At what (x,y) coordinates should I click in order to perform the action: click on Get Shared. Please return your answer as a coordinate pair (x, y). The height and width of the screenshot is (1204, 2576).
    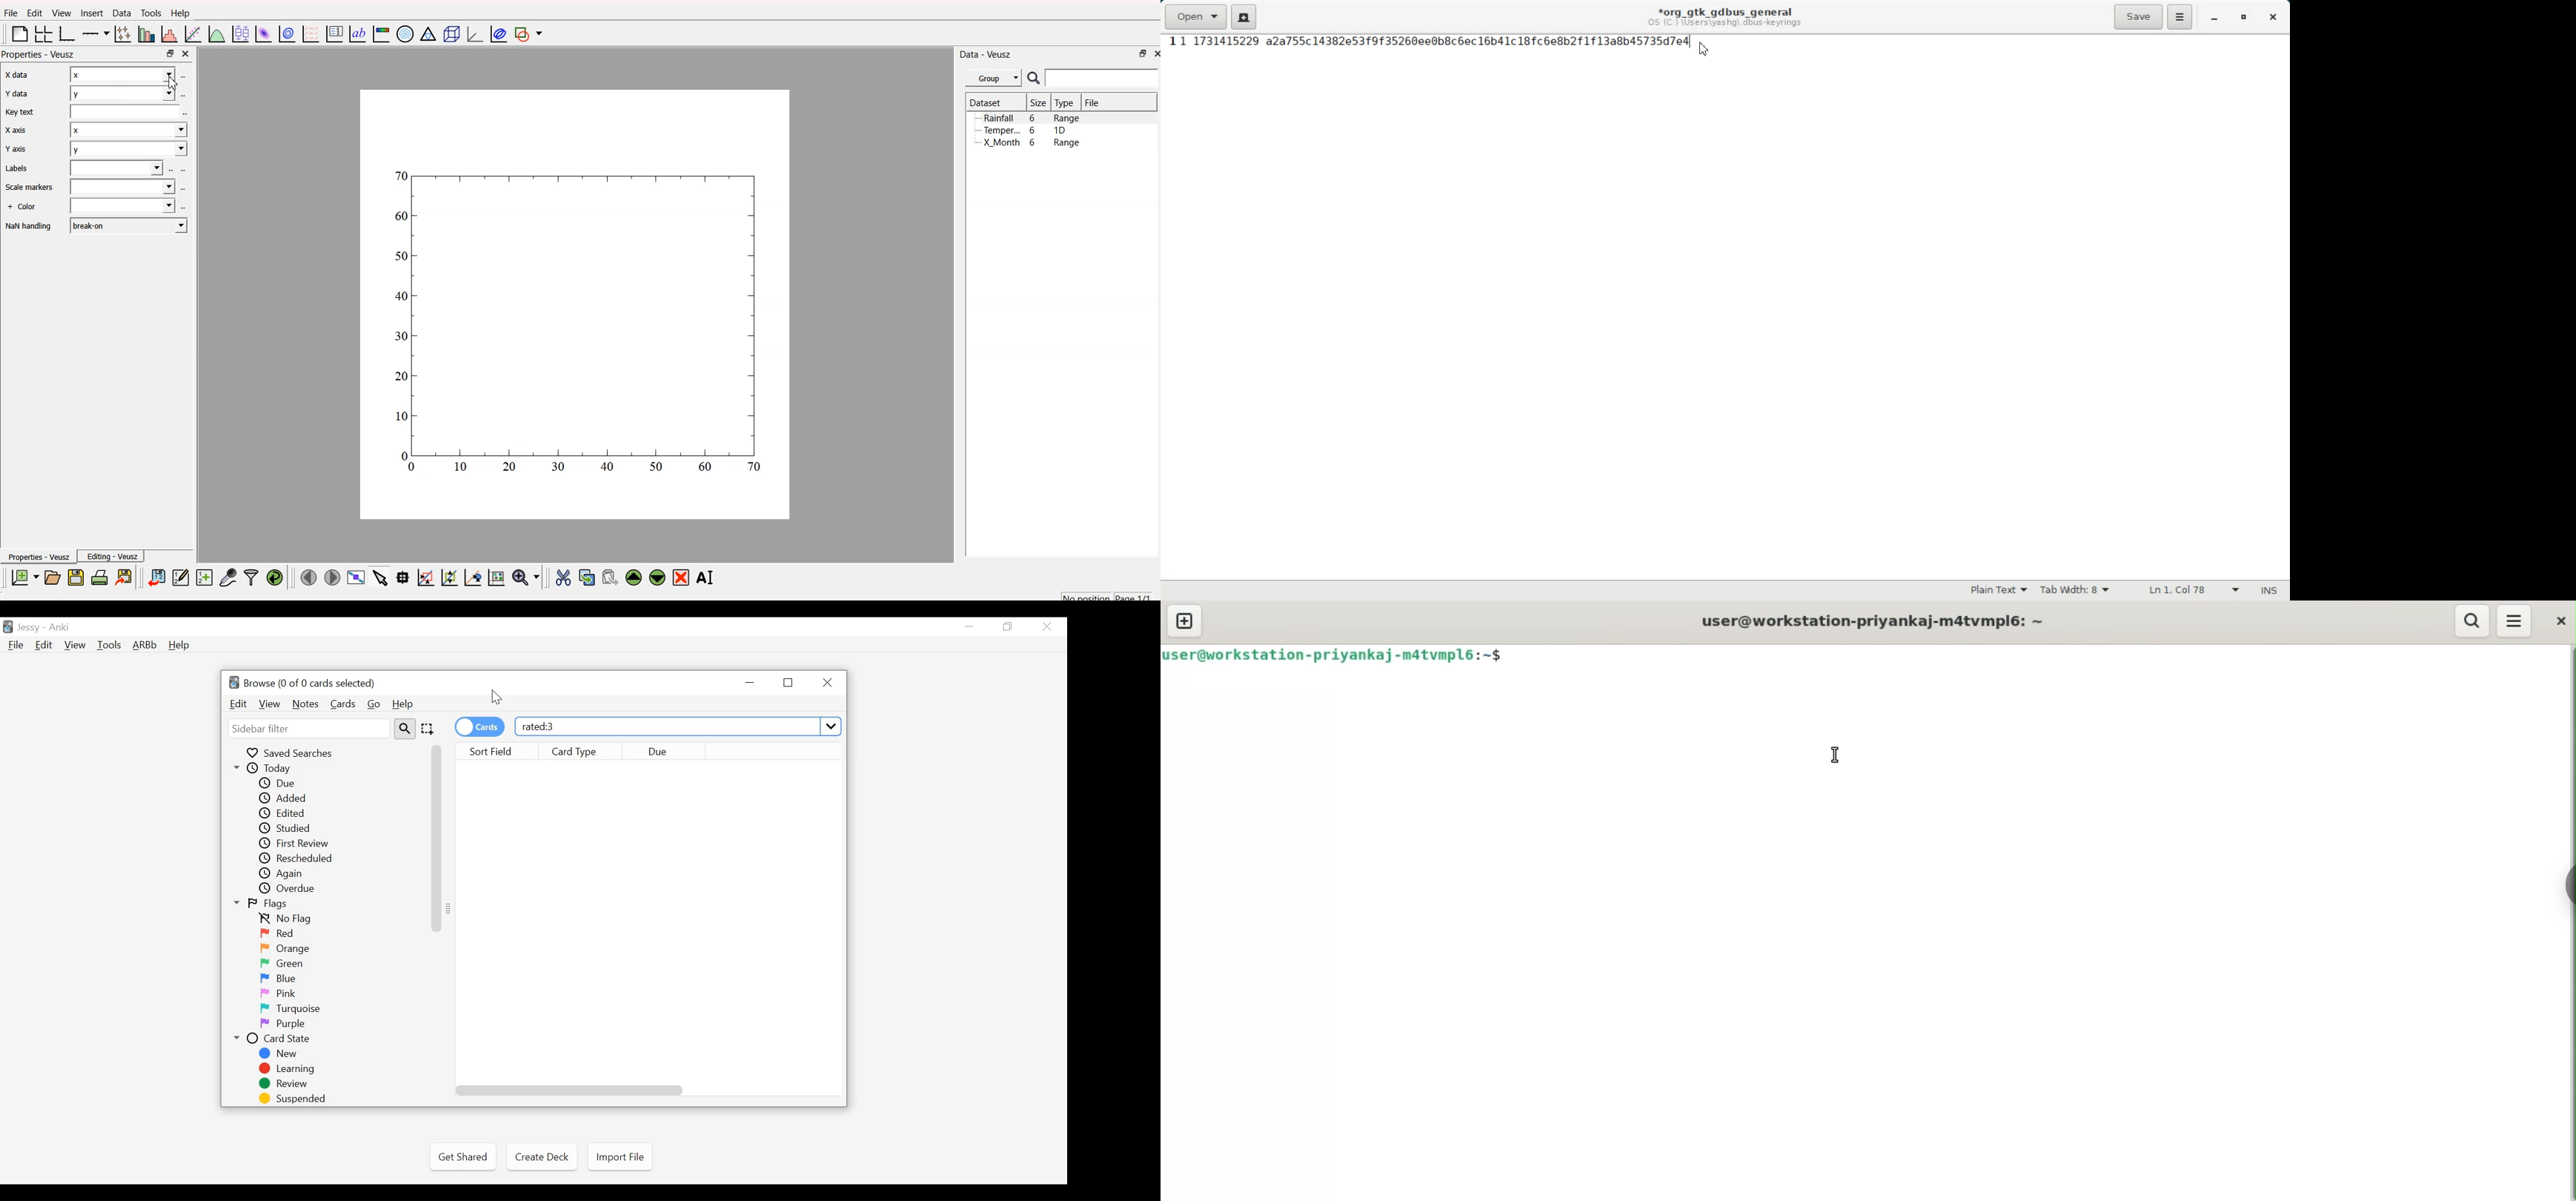
    Looking at the image, I should click on (463, 1157).